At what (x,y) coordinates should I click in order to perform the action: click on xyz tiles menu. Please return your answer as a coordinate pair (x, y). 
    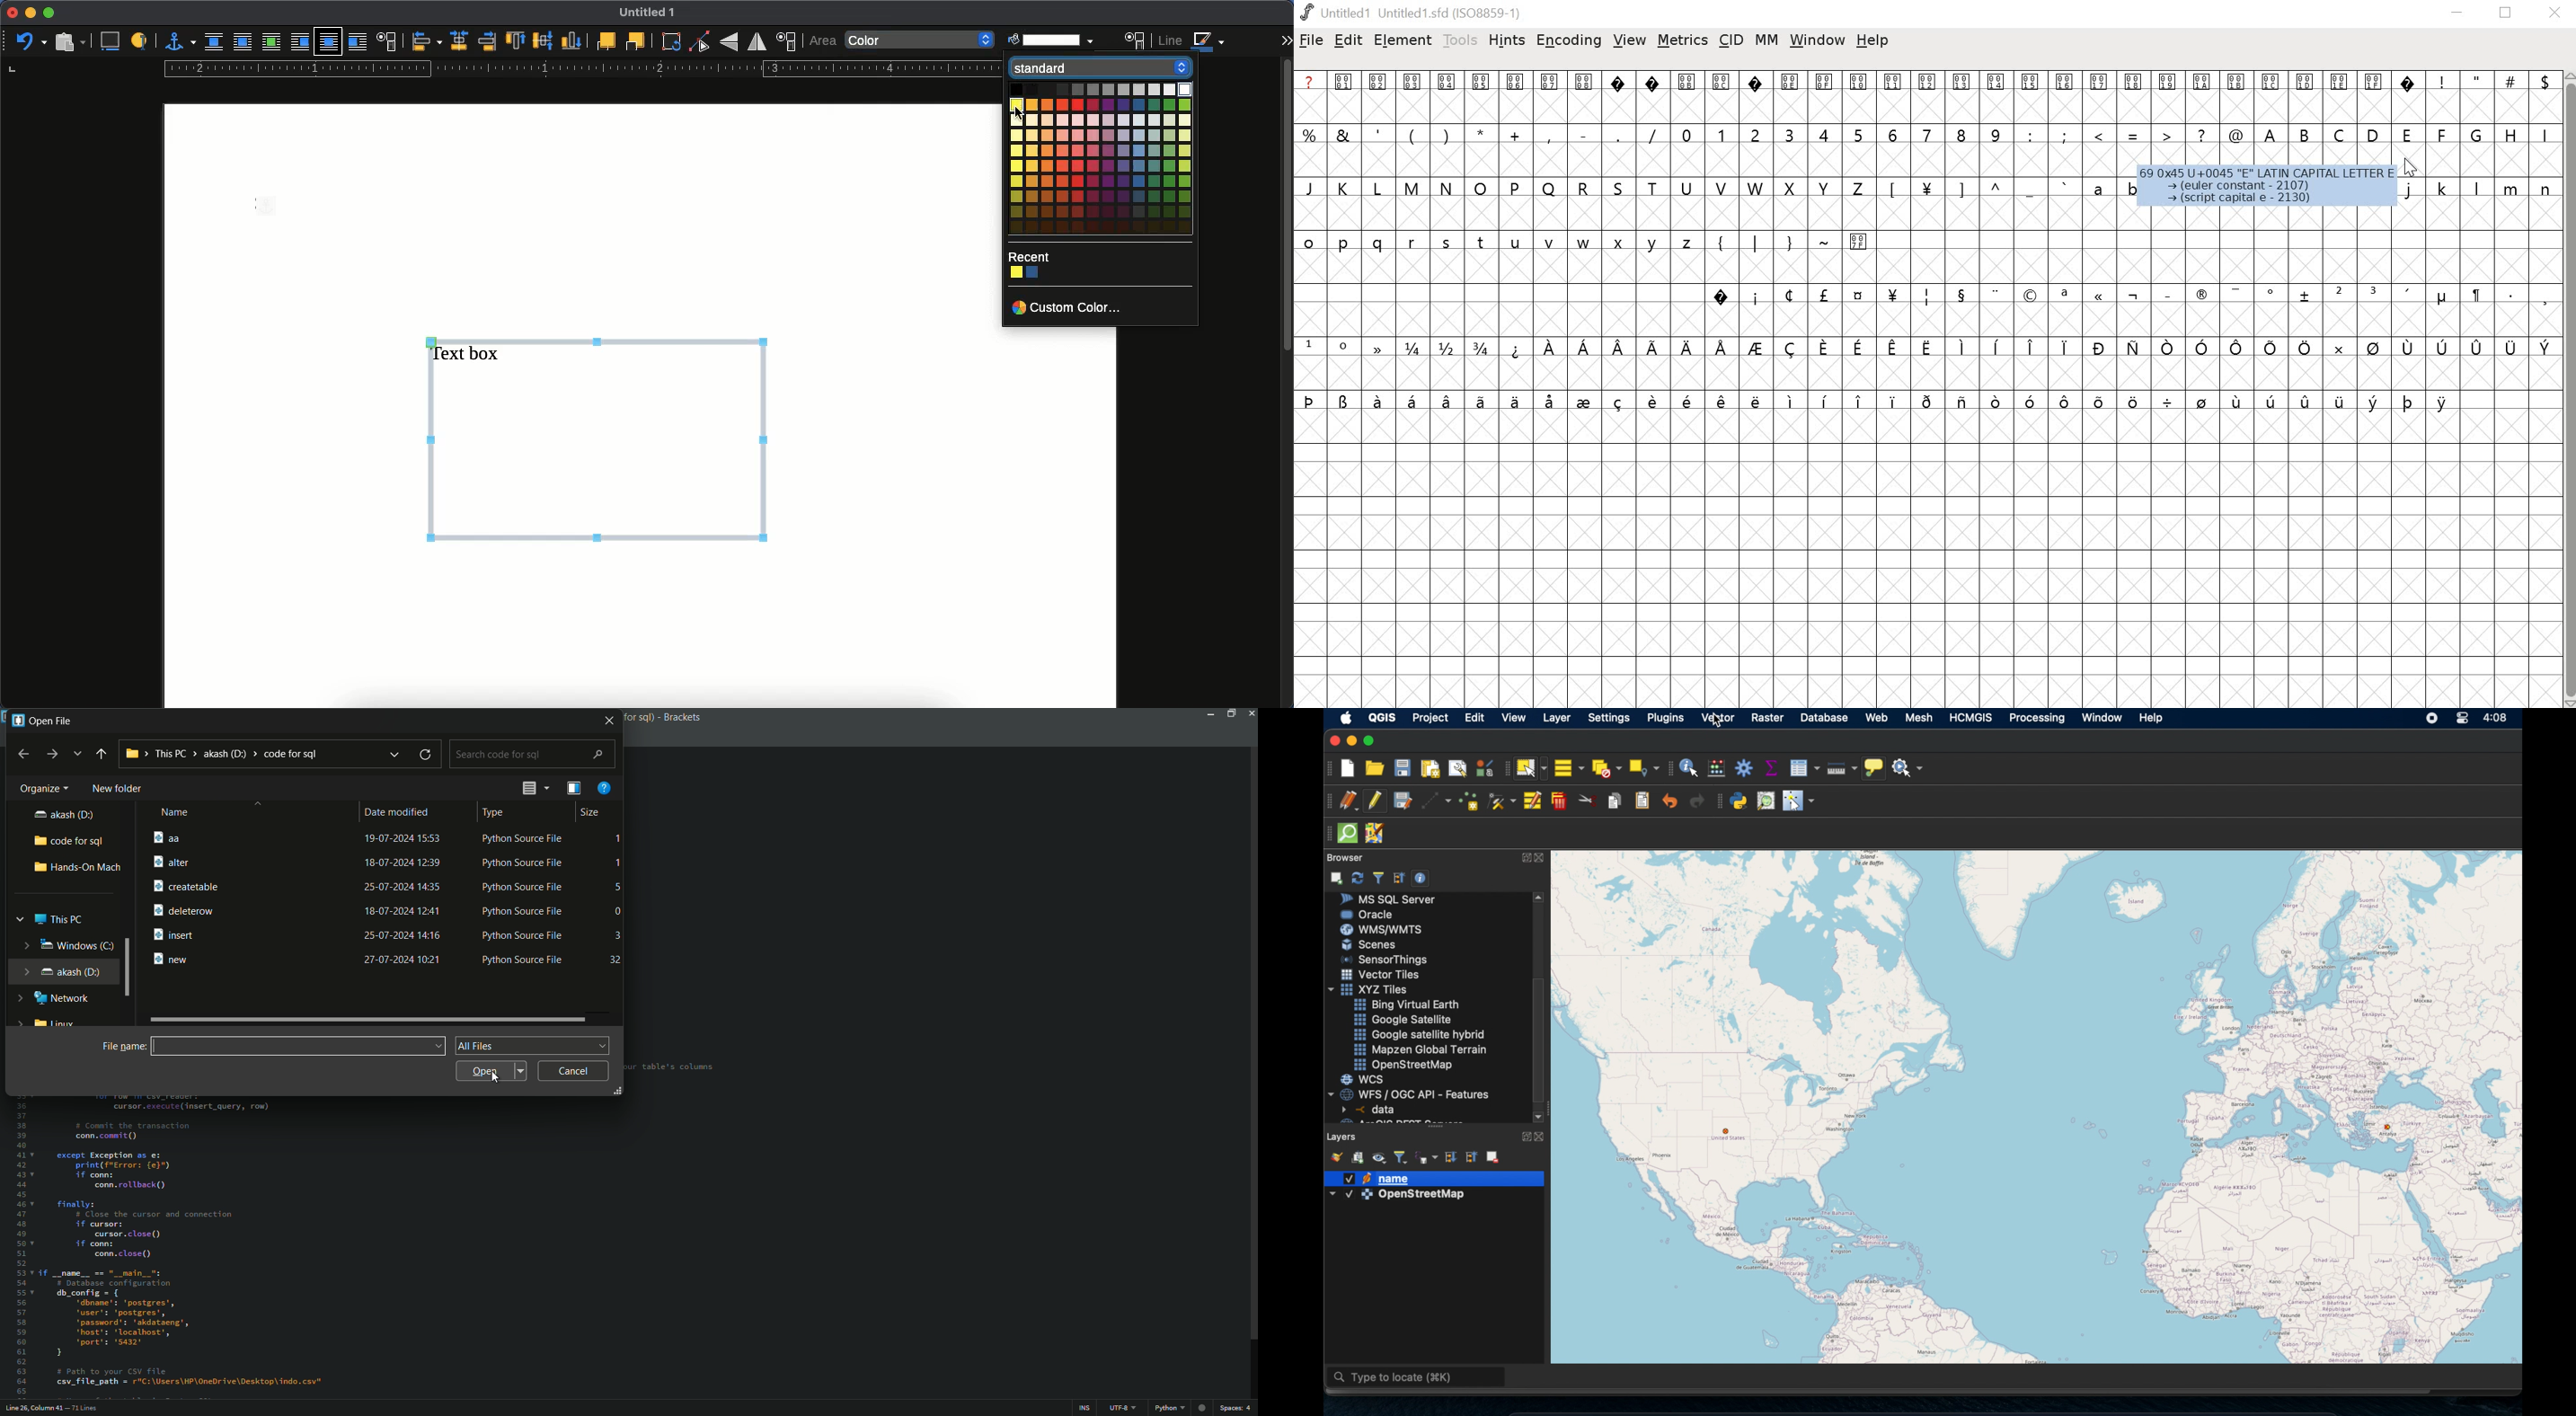
    Looking at the image, I should click on (1371, 989).